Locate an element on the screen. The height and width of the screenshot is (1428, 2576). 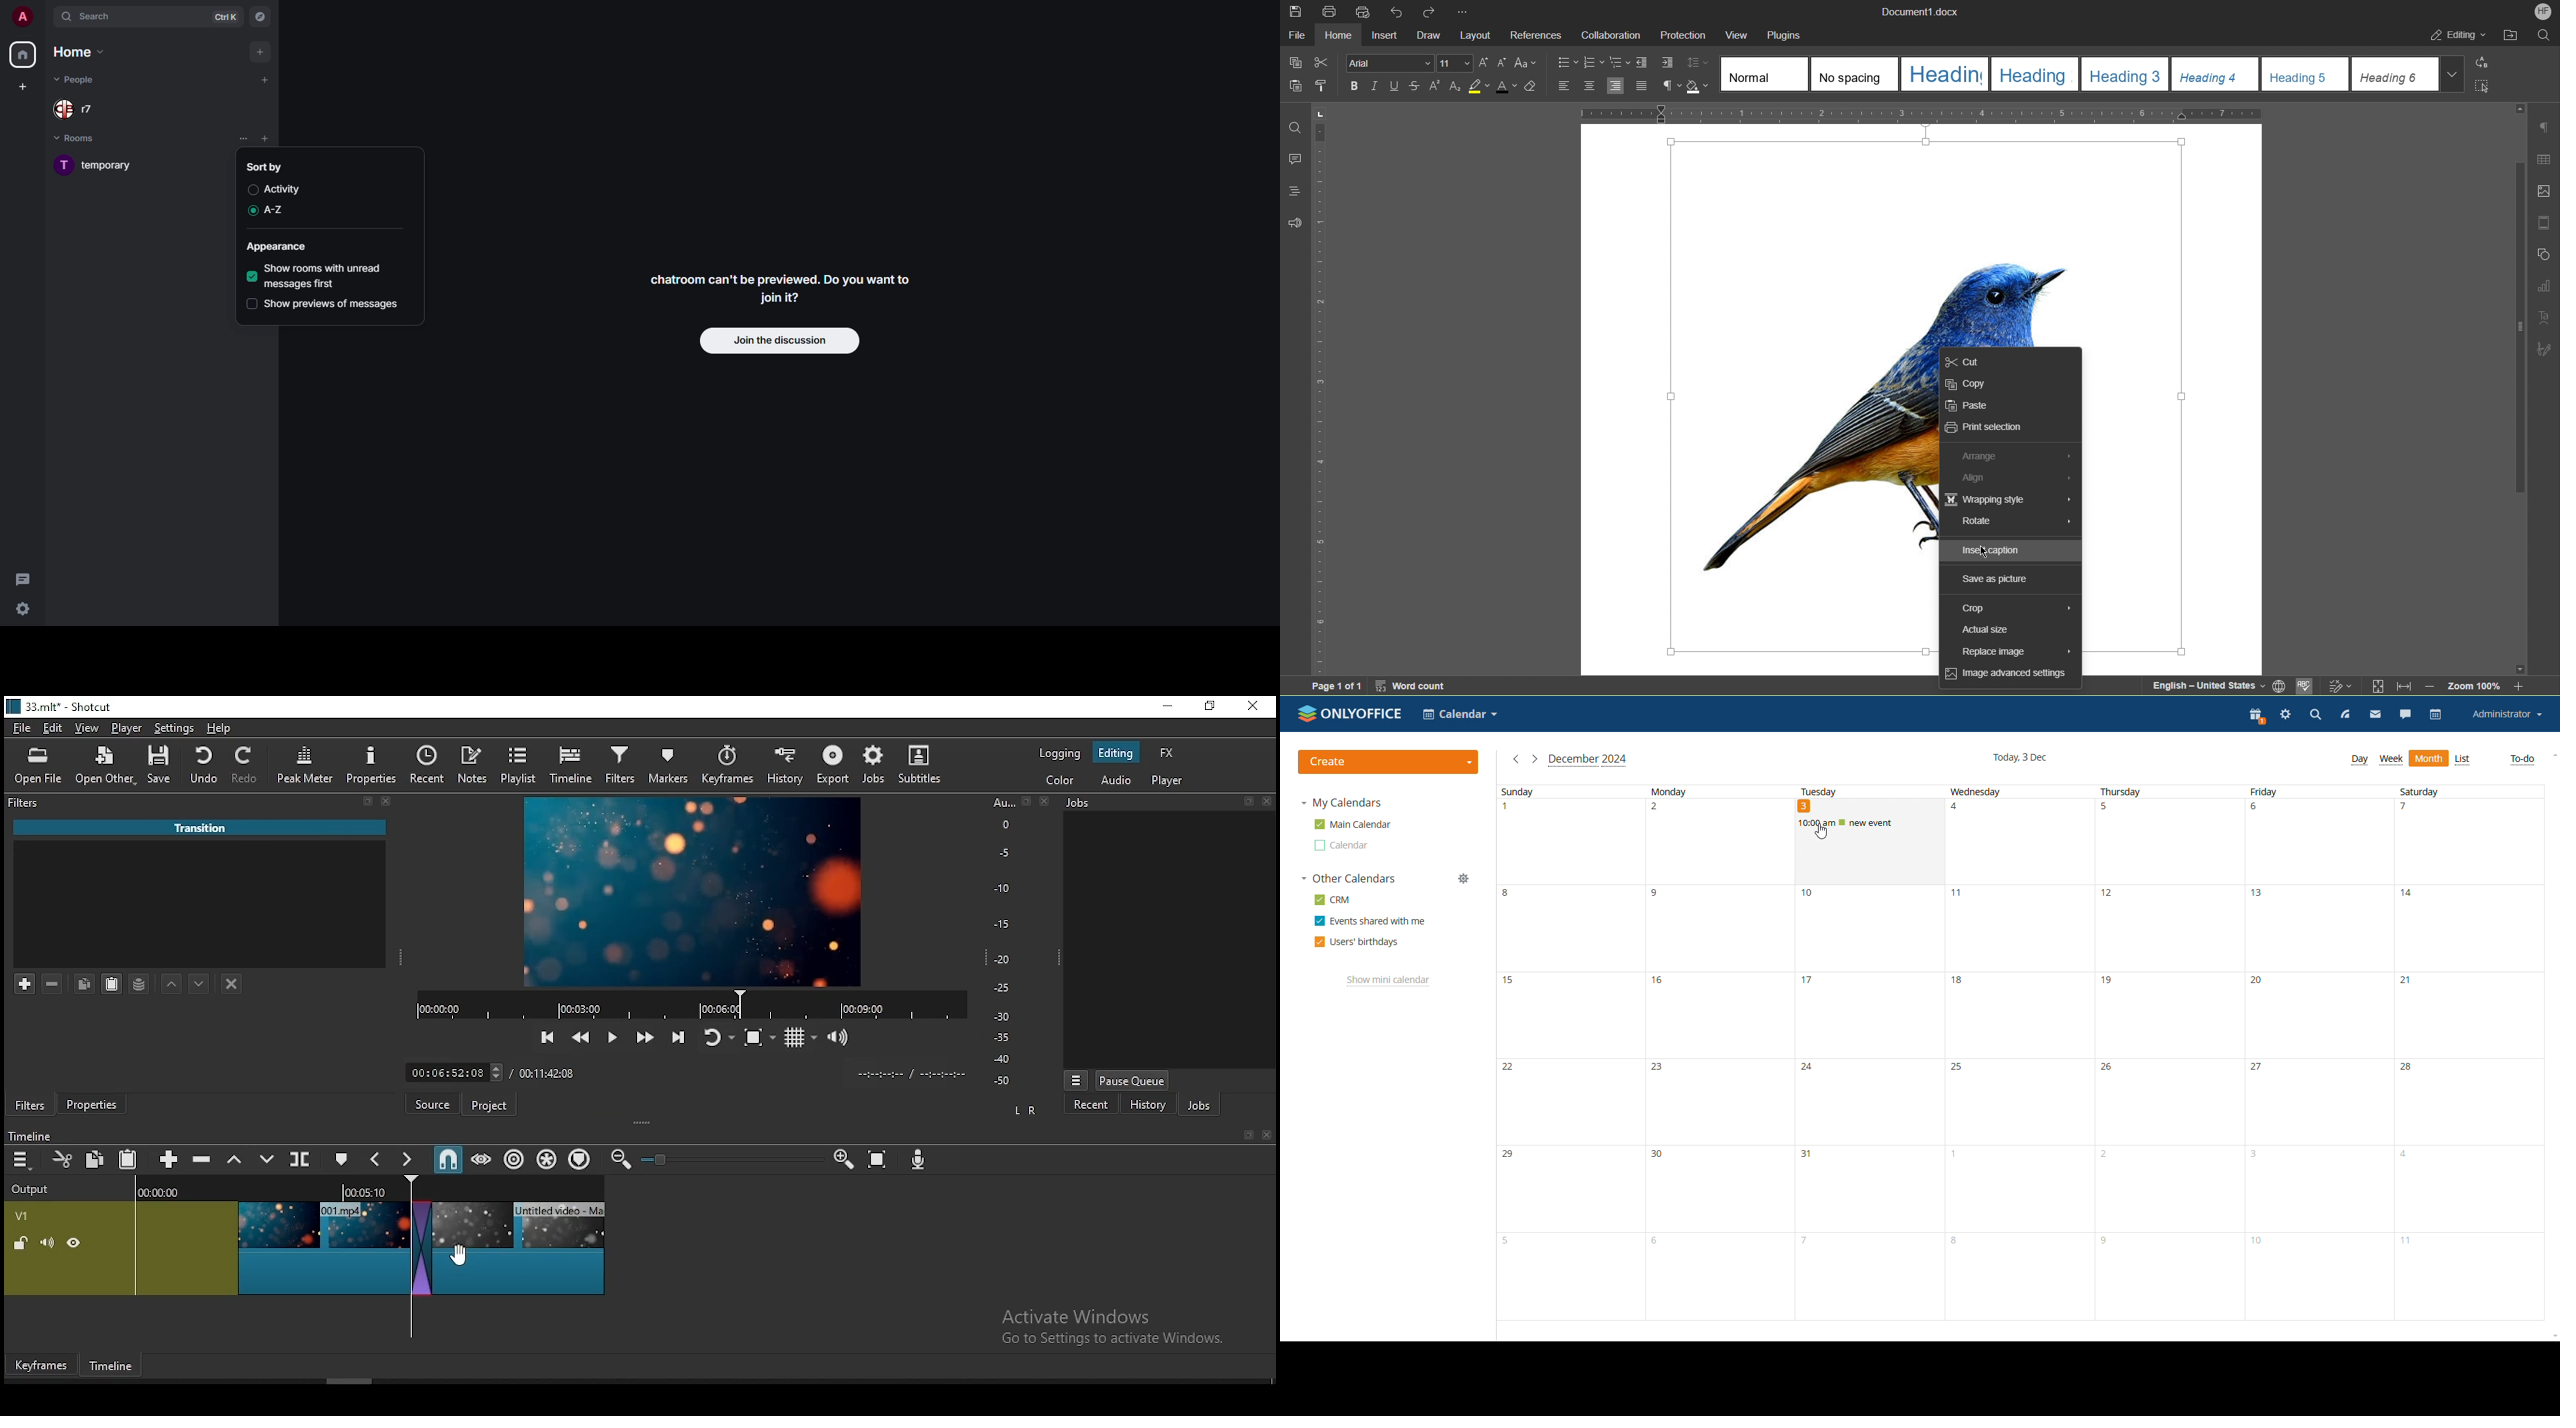
Editing is located at coordinates (2457, 35).